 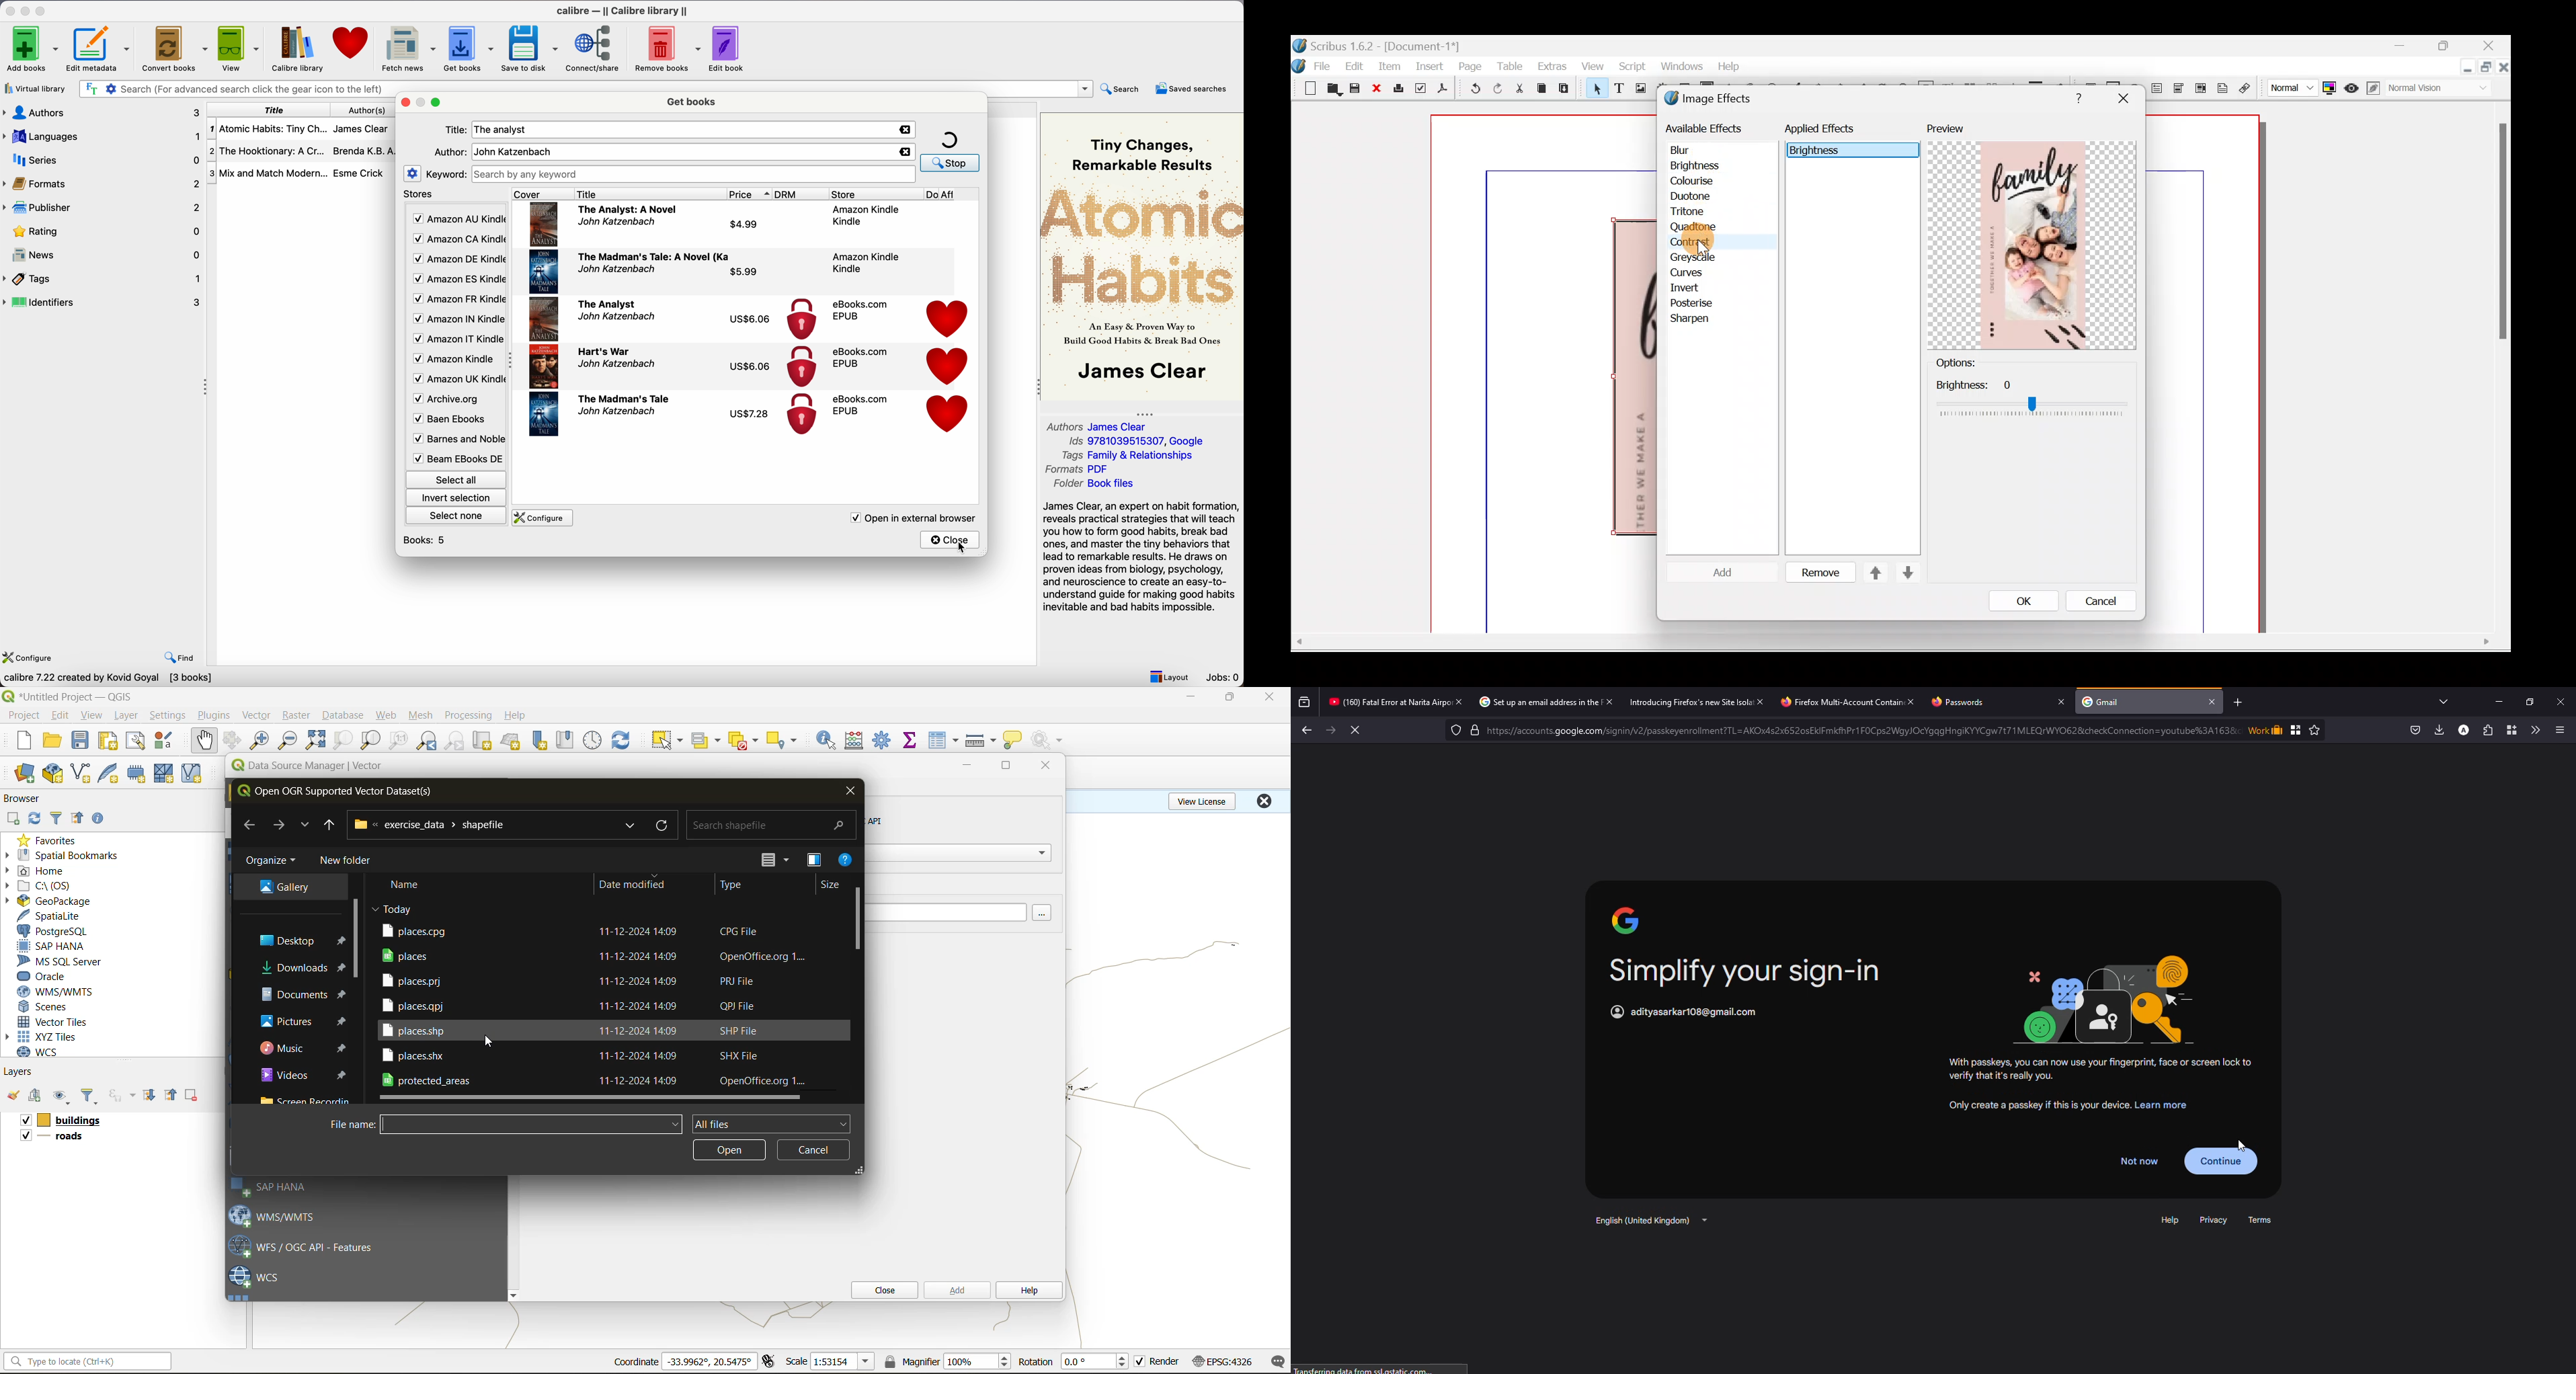 I want to click on Visual appearance of display, so click(x=2445, y=90).